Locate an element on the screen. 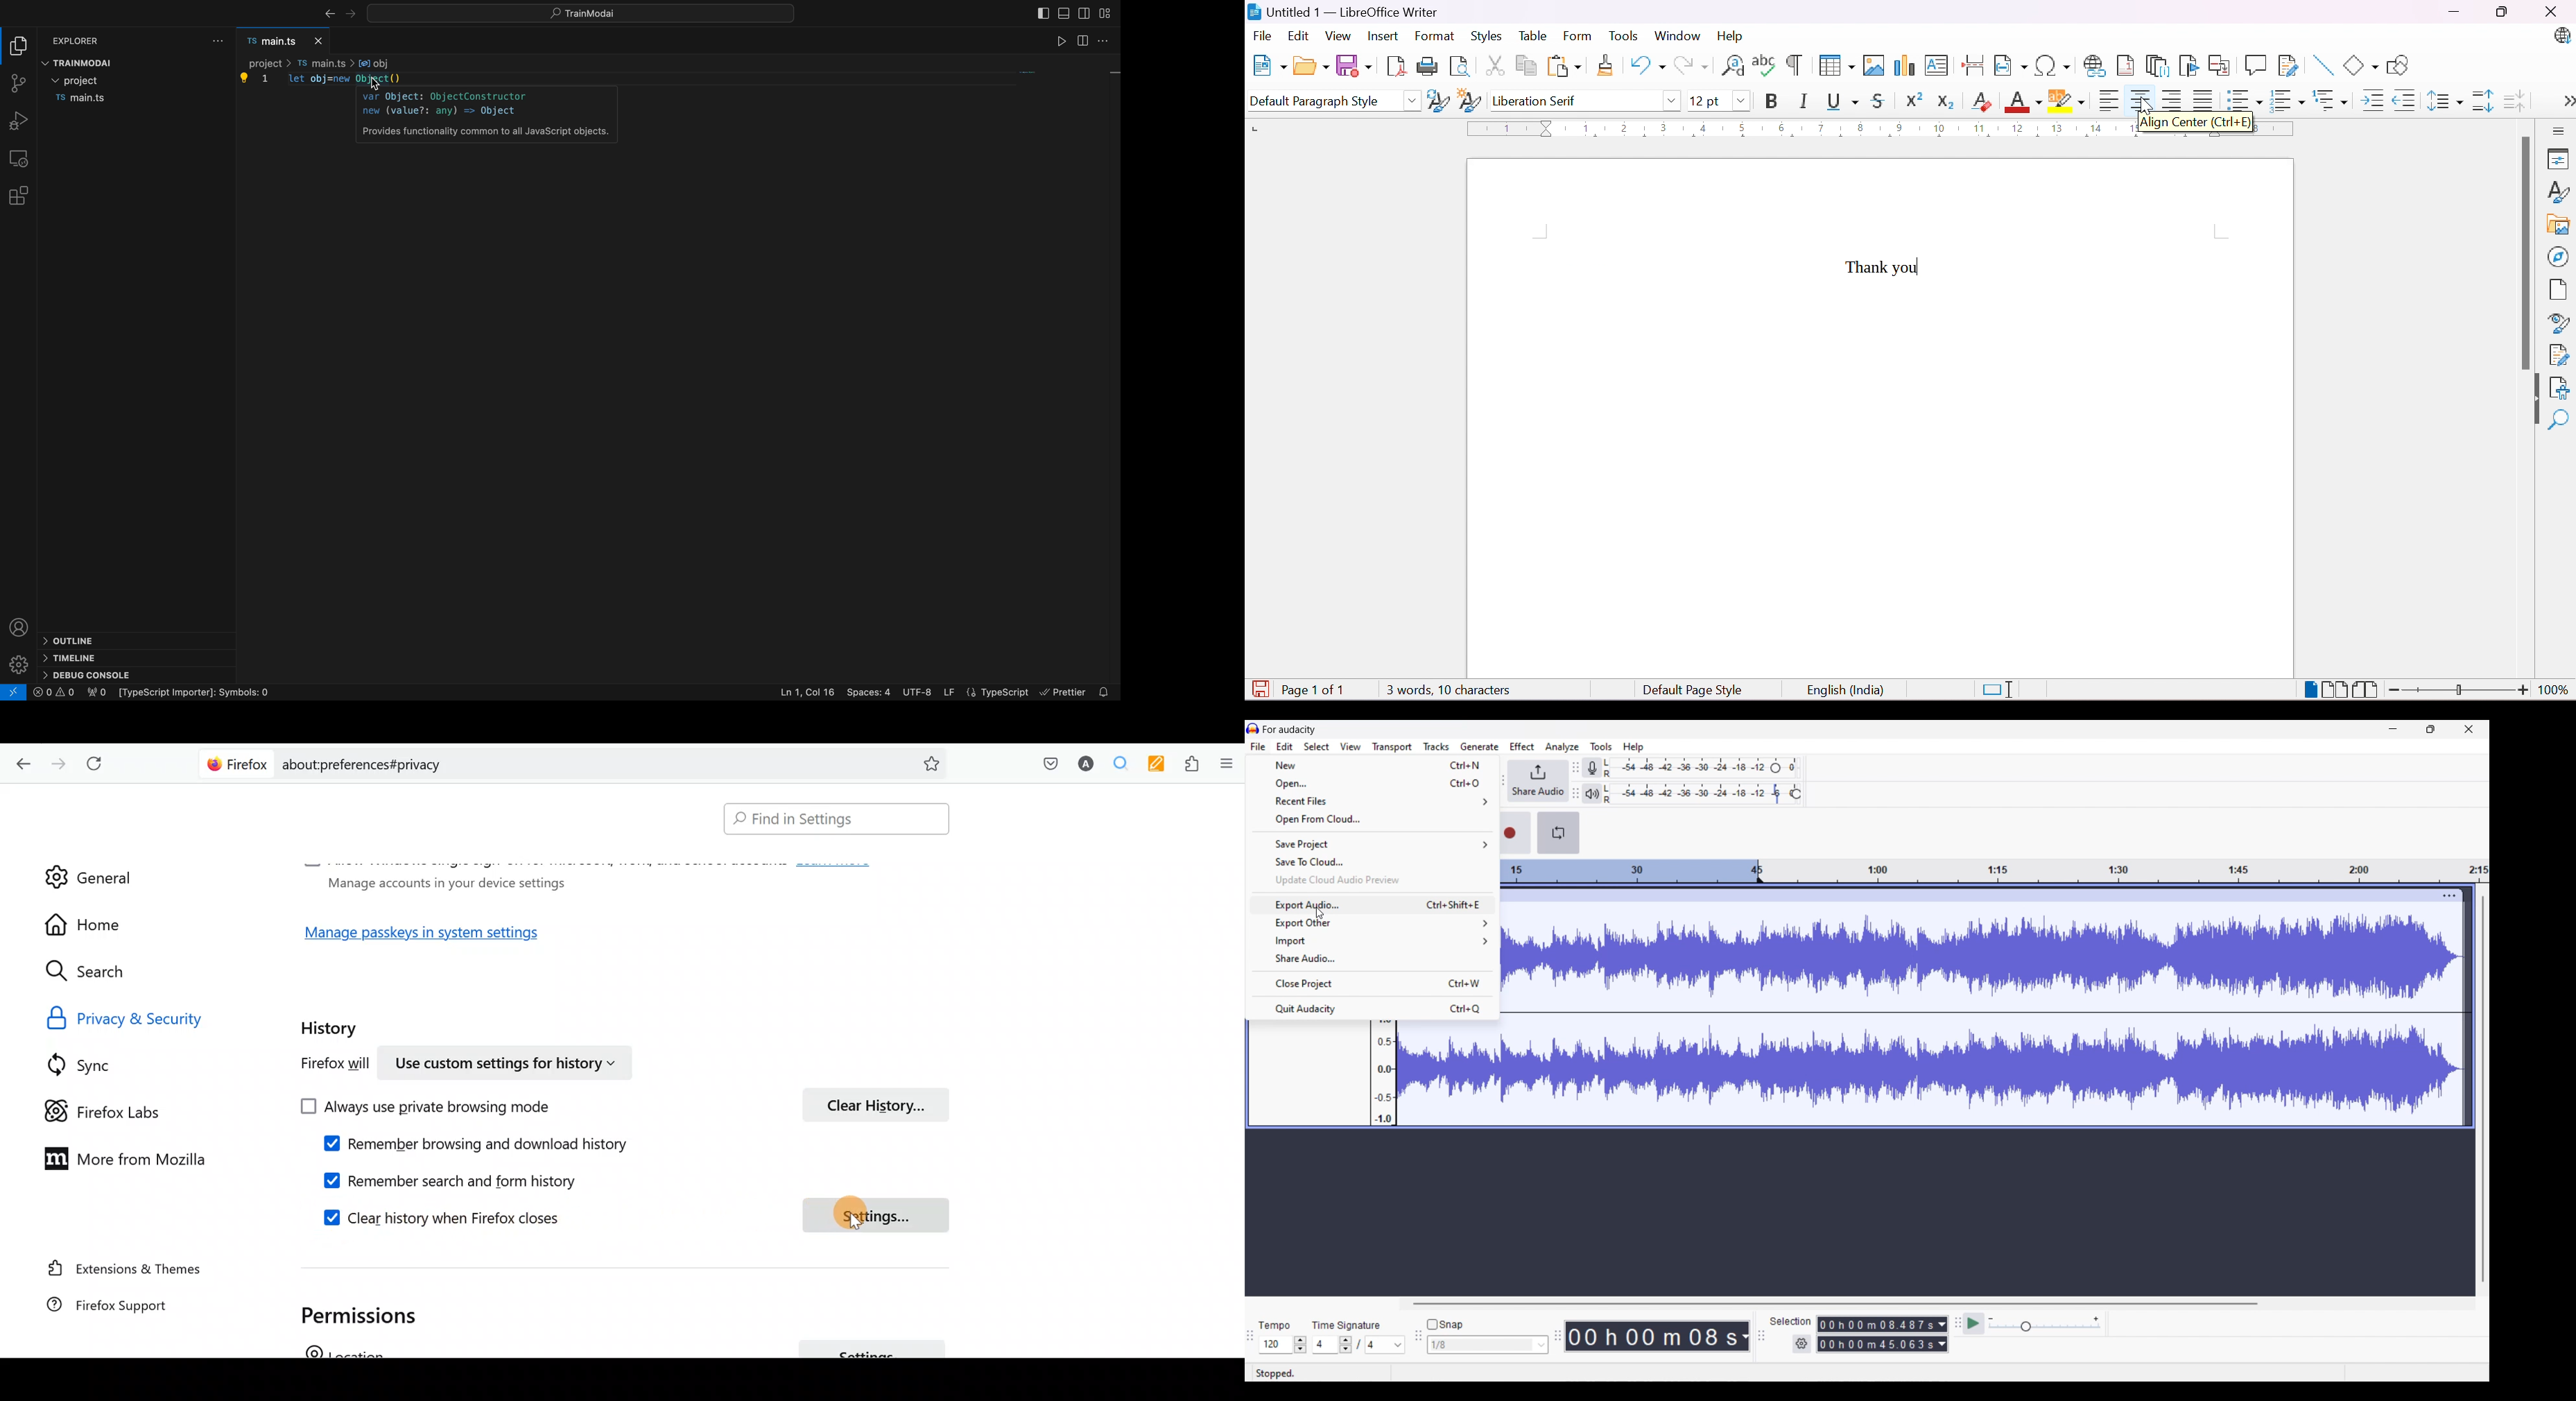  Accessibility Check is located at coordinates (2560, 388).